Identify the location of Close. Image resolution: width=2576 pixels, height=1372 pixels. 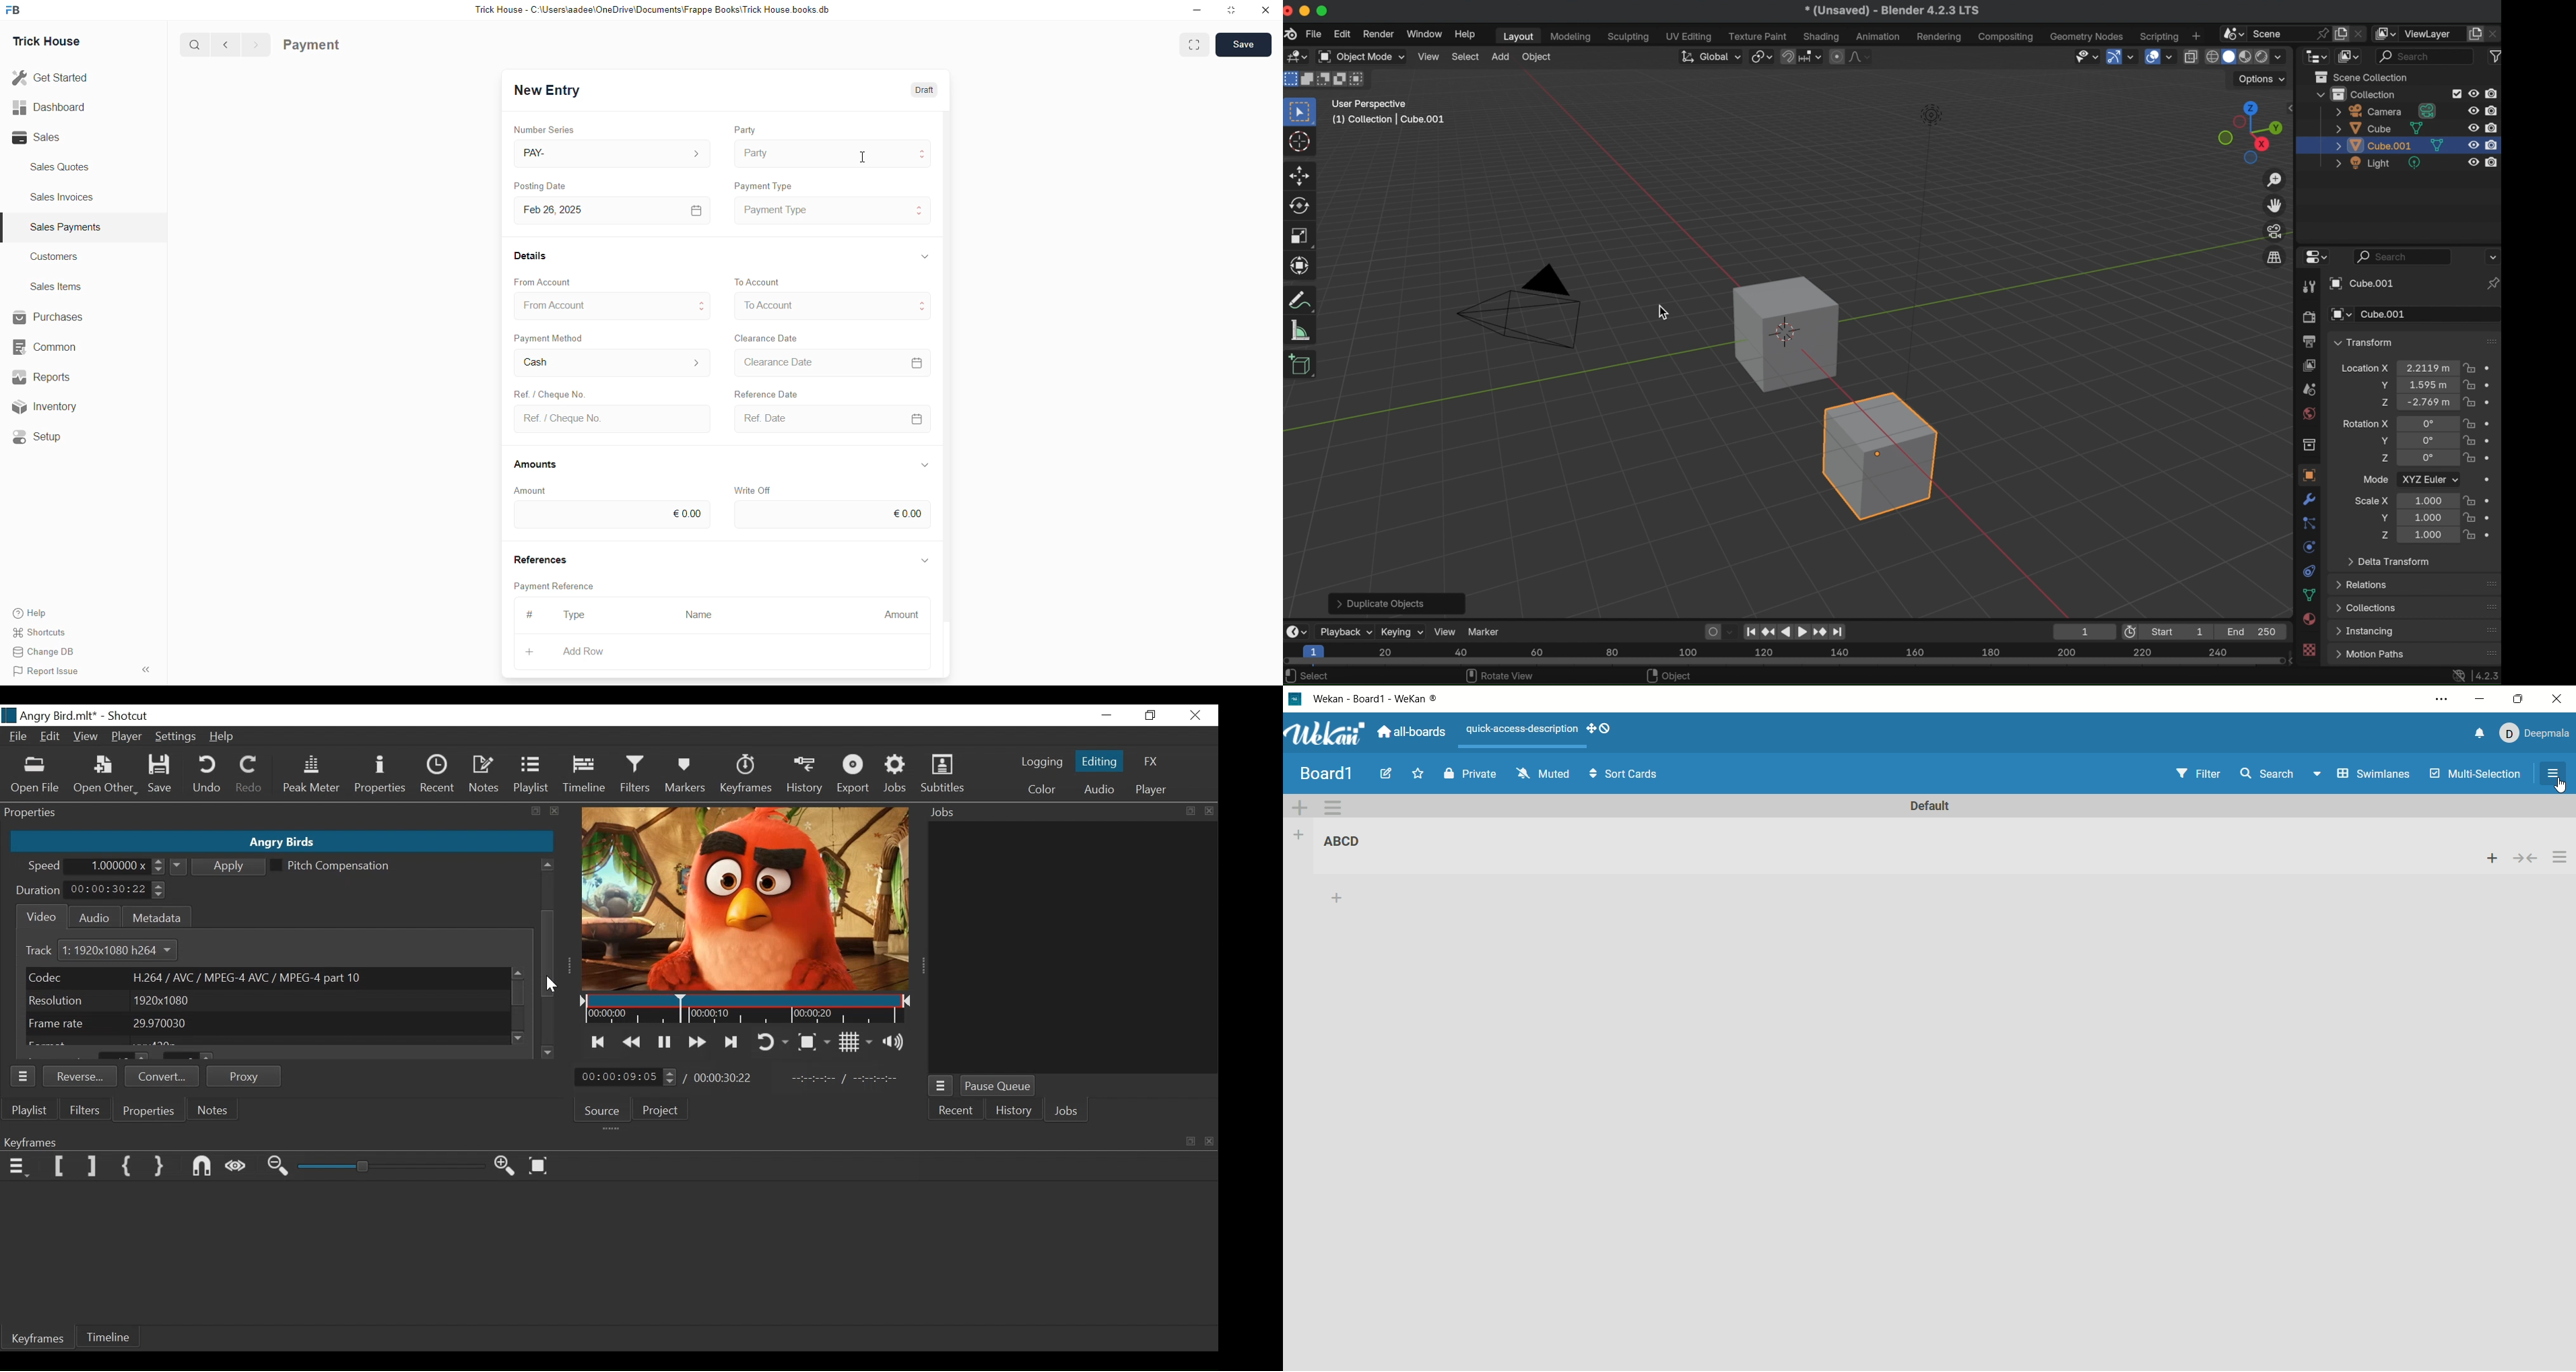
(1265, 11).